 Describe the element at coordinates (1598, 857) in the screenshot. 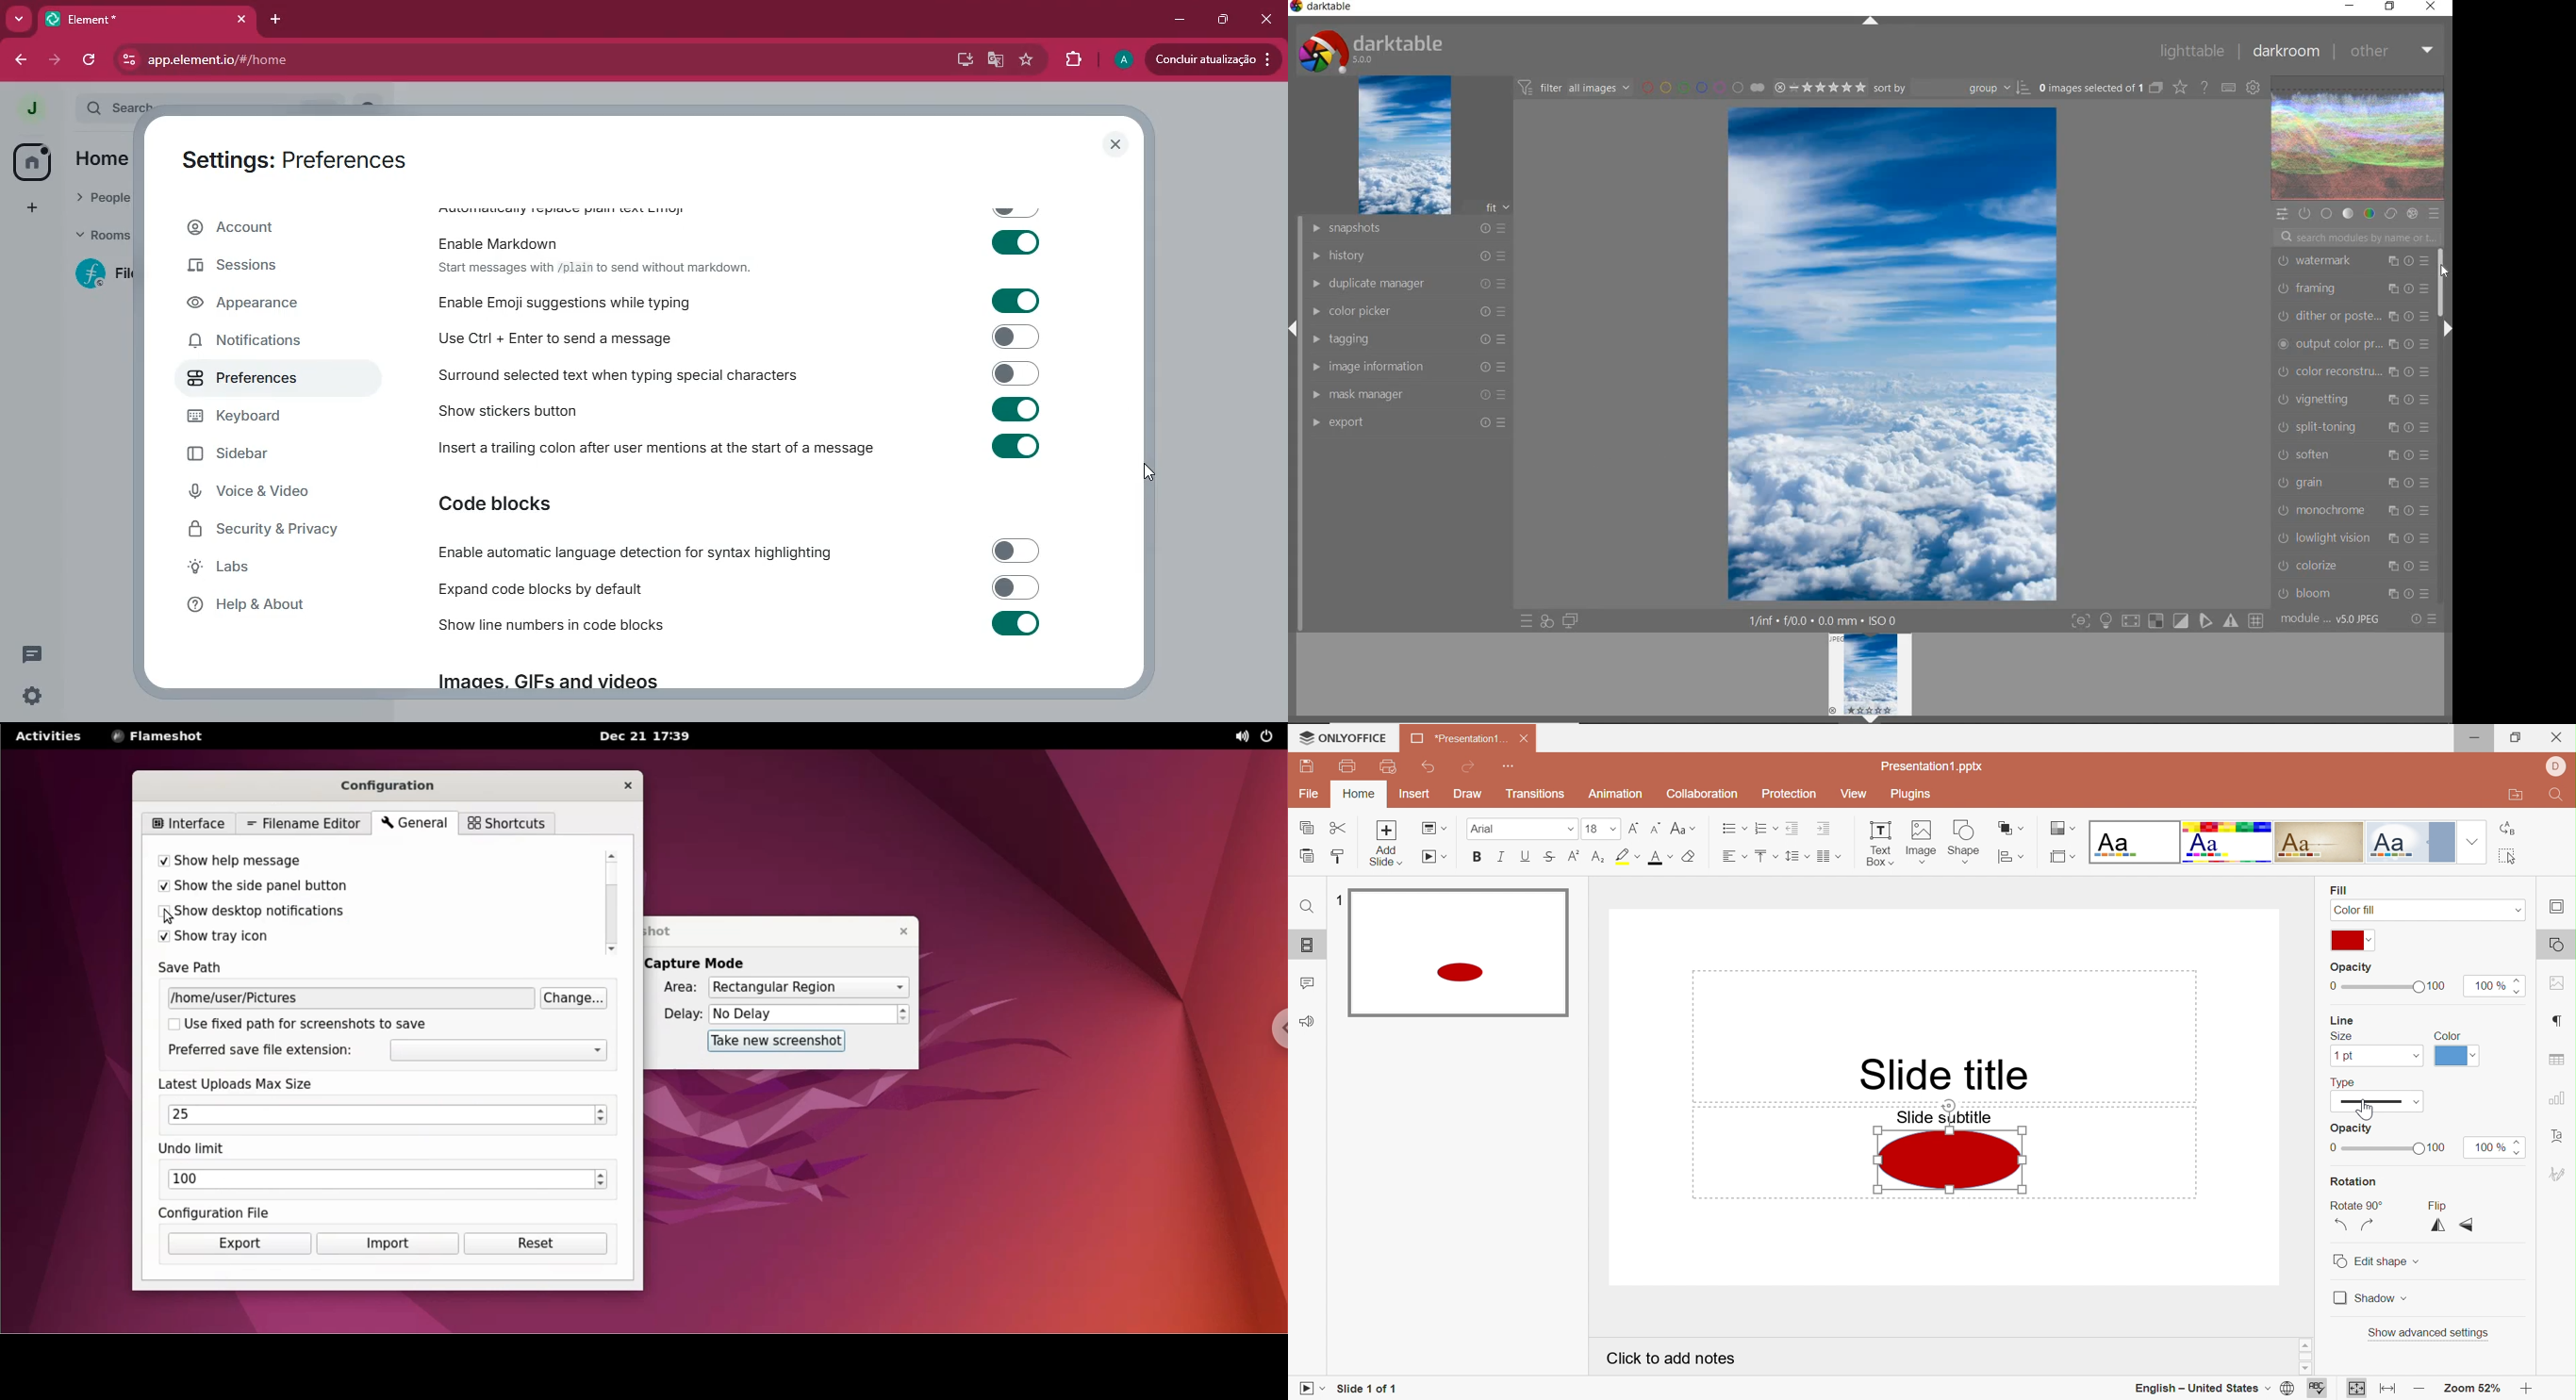

I see `Subscript` at that location.